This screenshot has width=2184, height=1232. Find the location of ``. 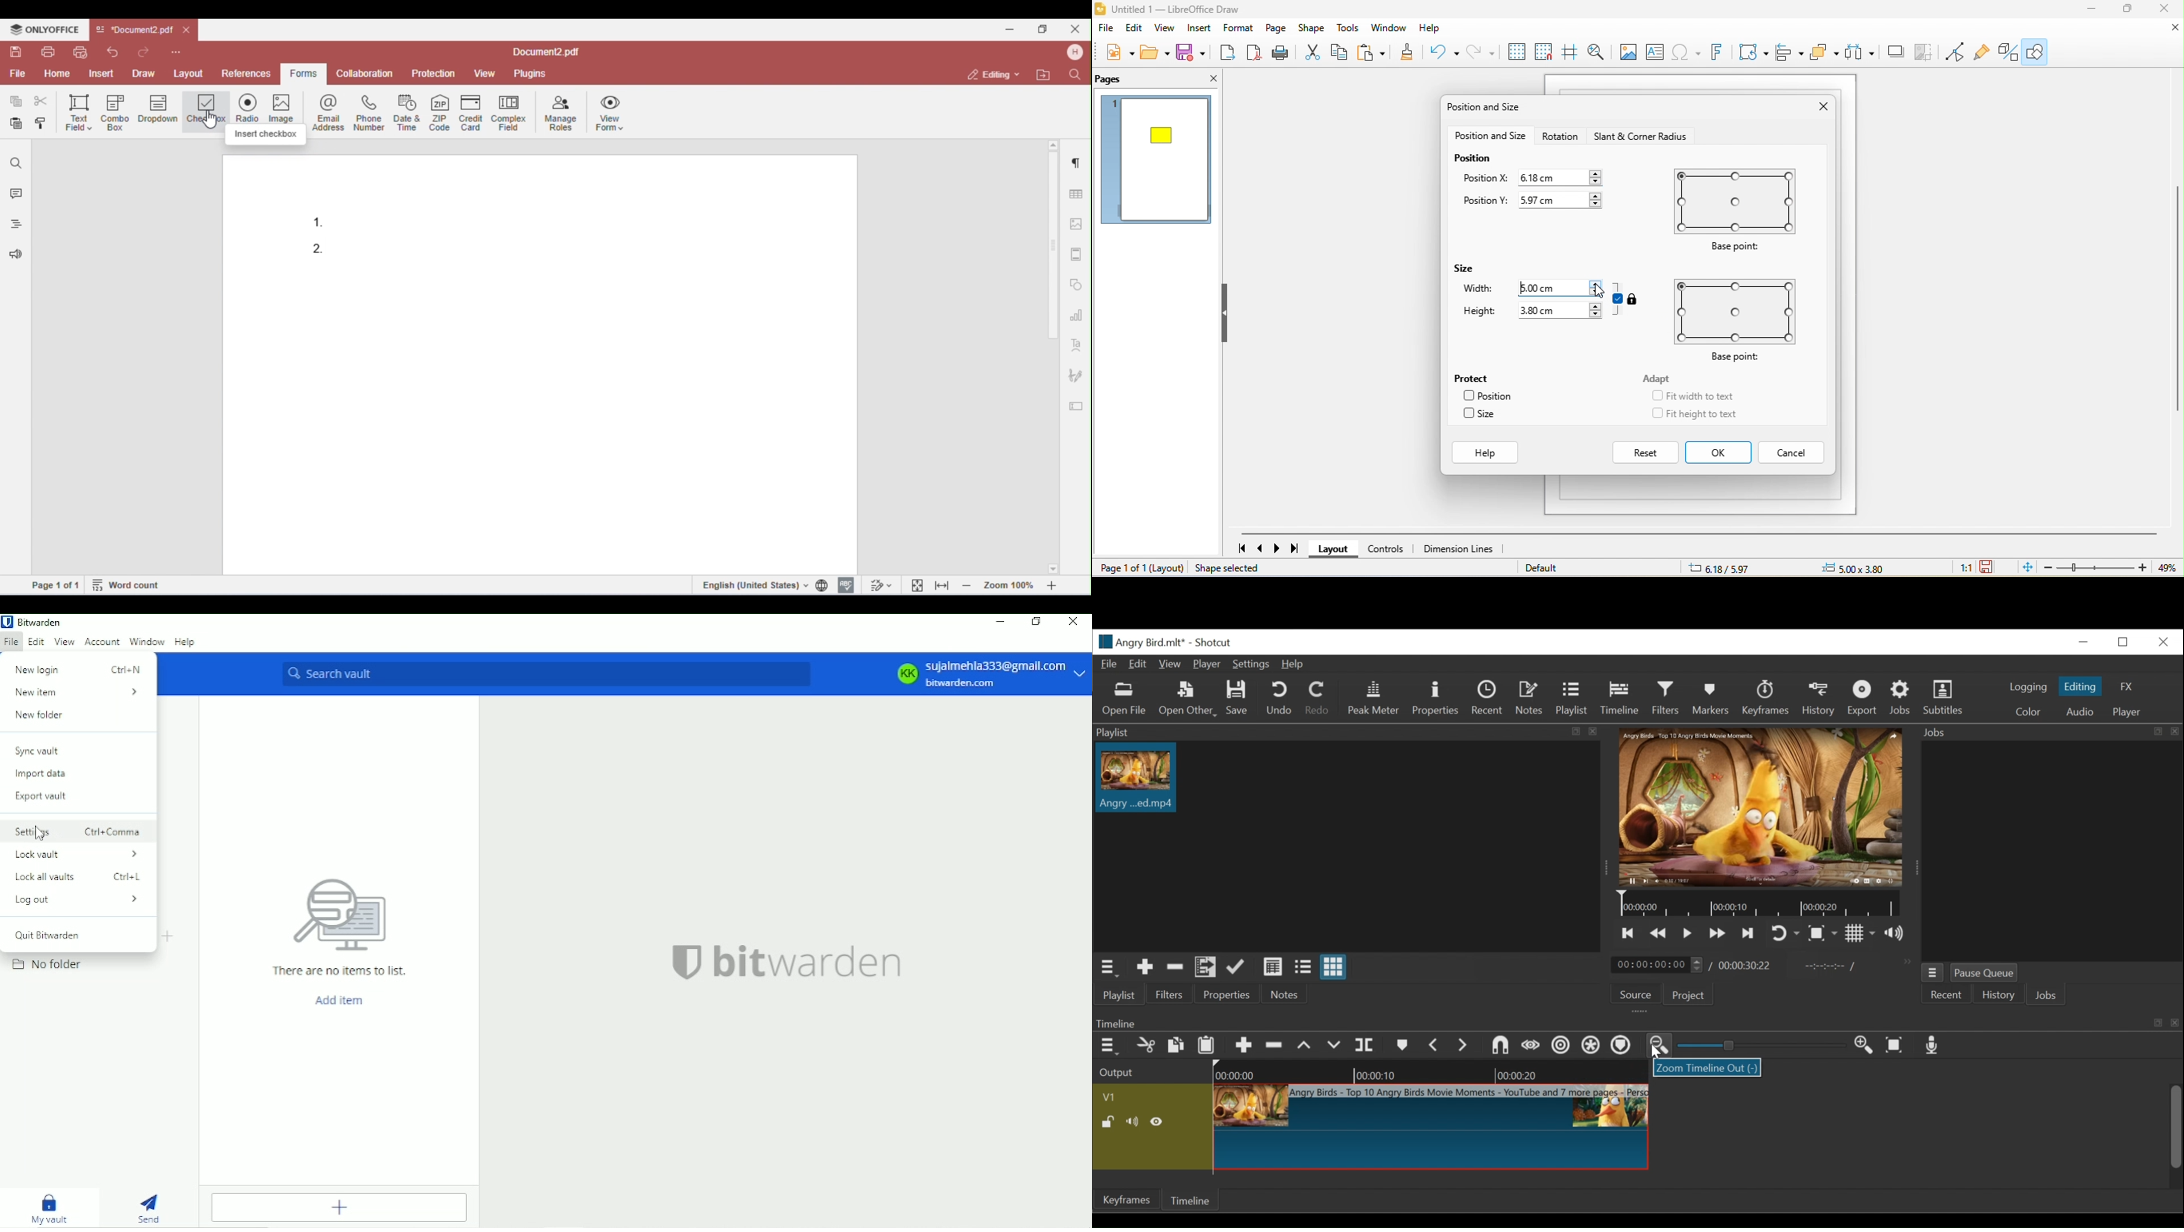

 is located at coordinates (2165, 643).